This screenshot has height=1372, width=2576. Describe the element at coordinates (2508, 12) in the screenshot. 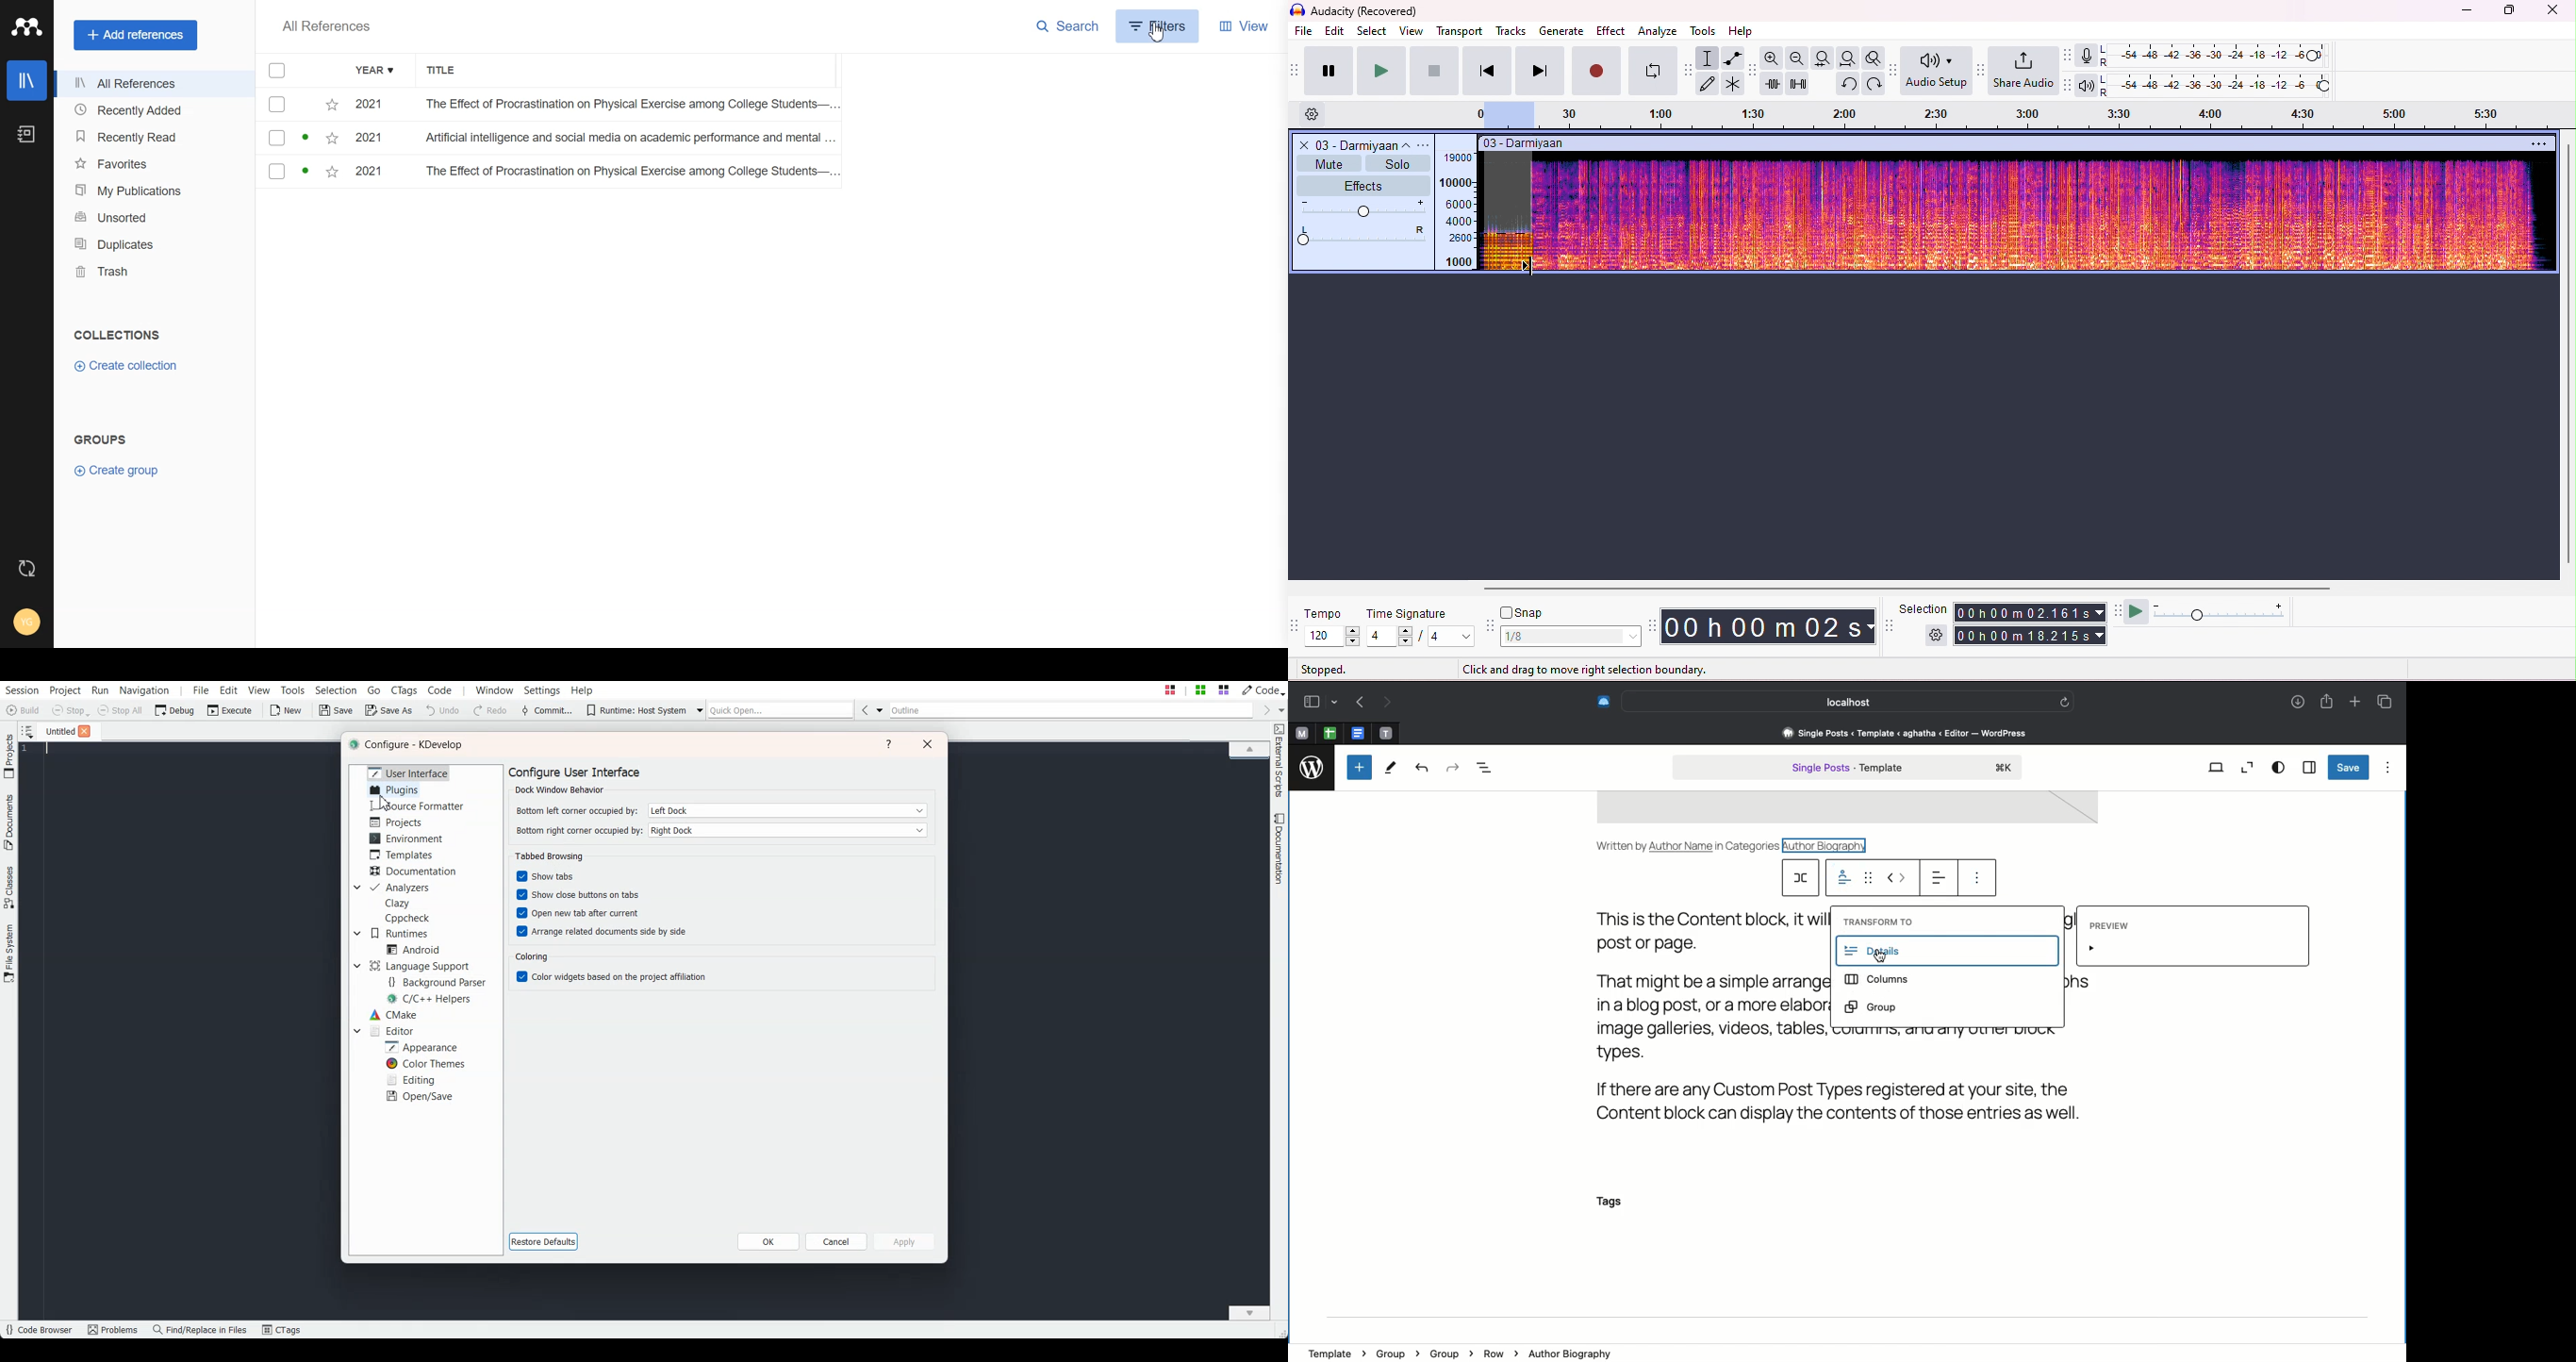

I see `maximize` at that location.